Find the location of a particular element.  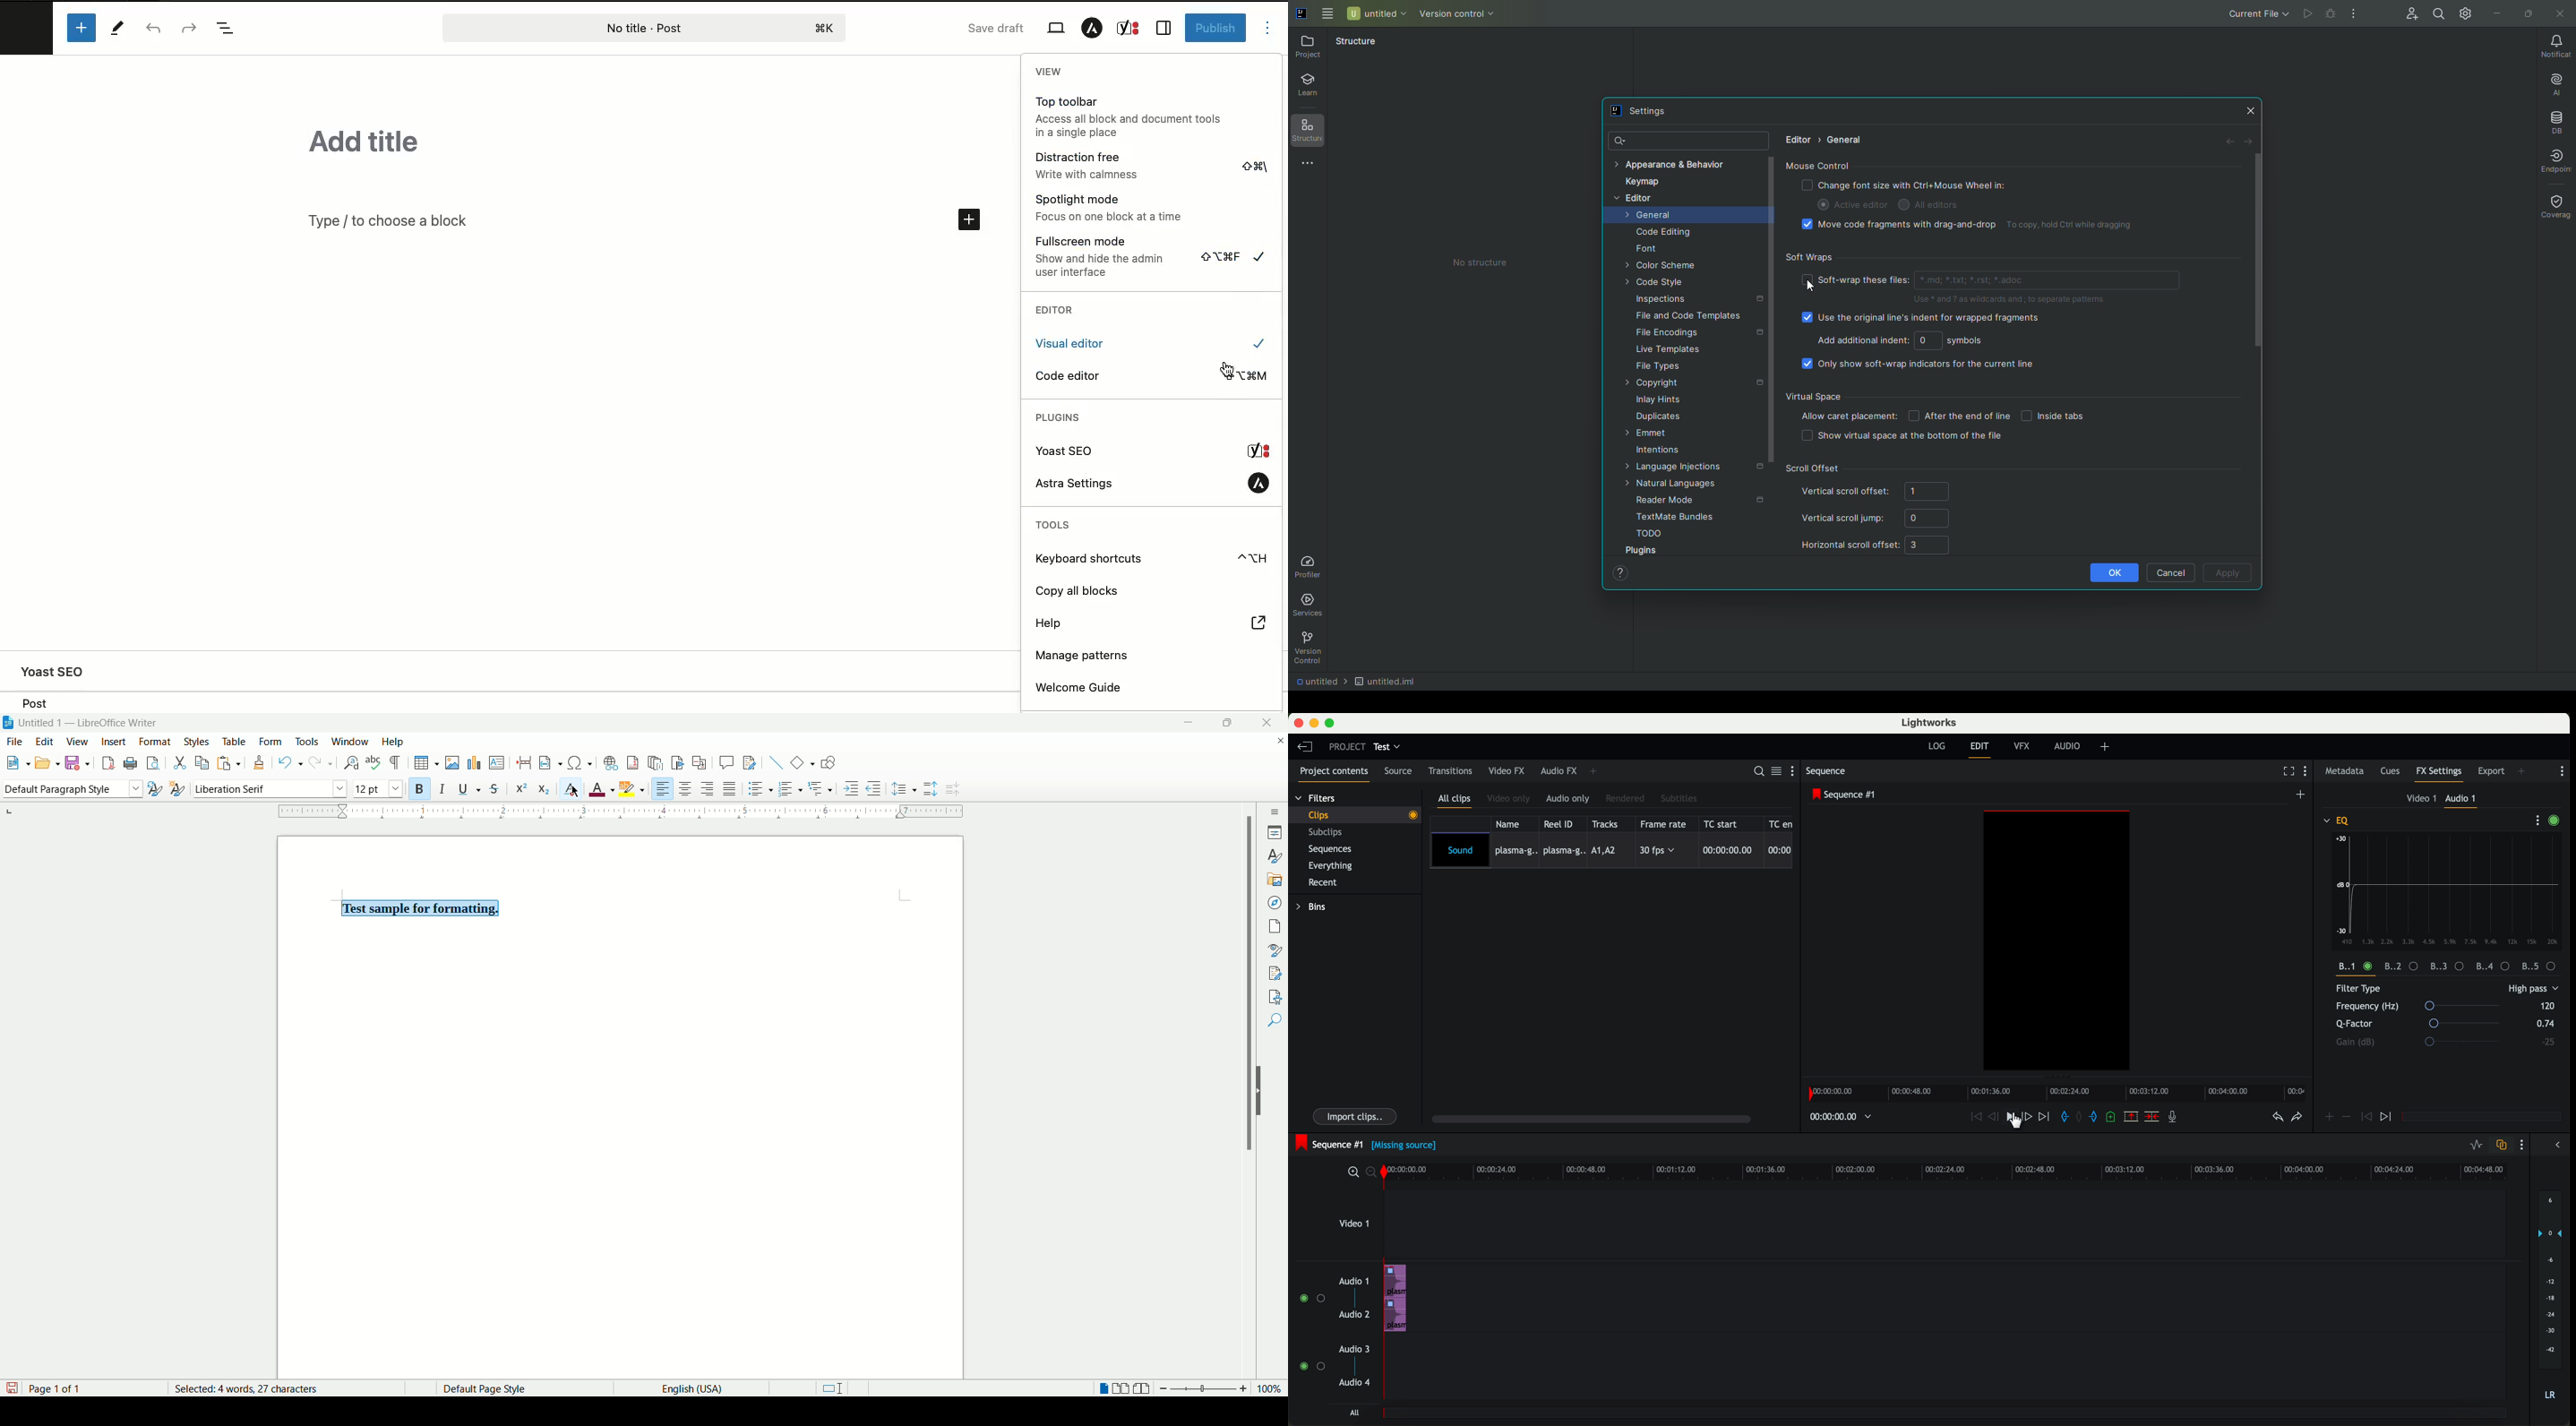

mark formatting is located at coordinates (395, 763).